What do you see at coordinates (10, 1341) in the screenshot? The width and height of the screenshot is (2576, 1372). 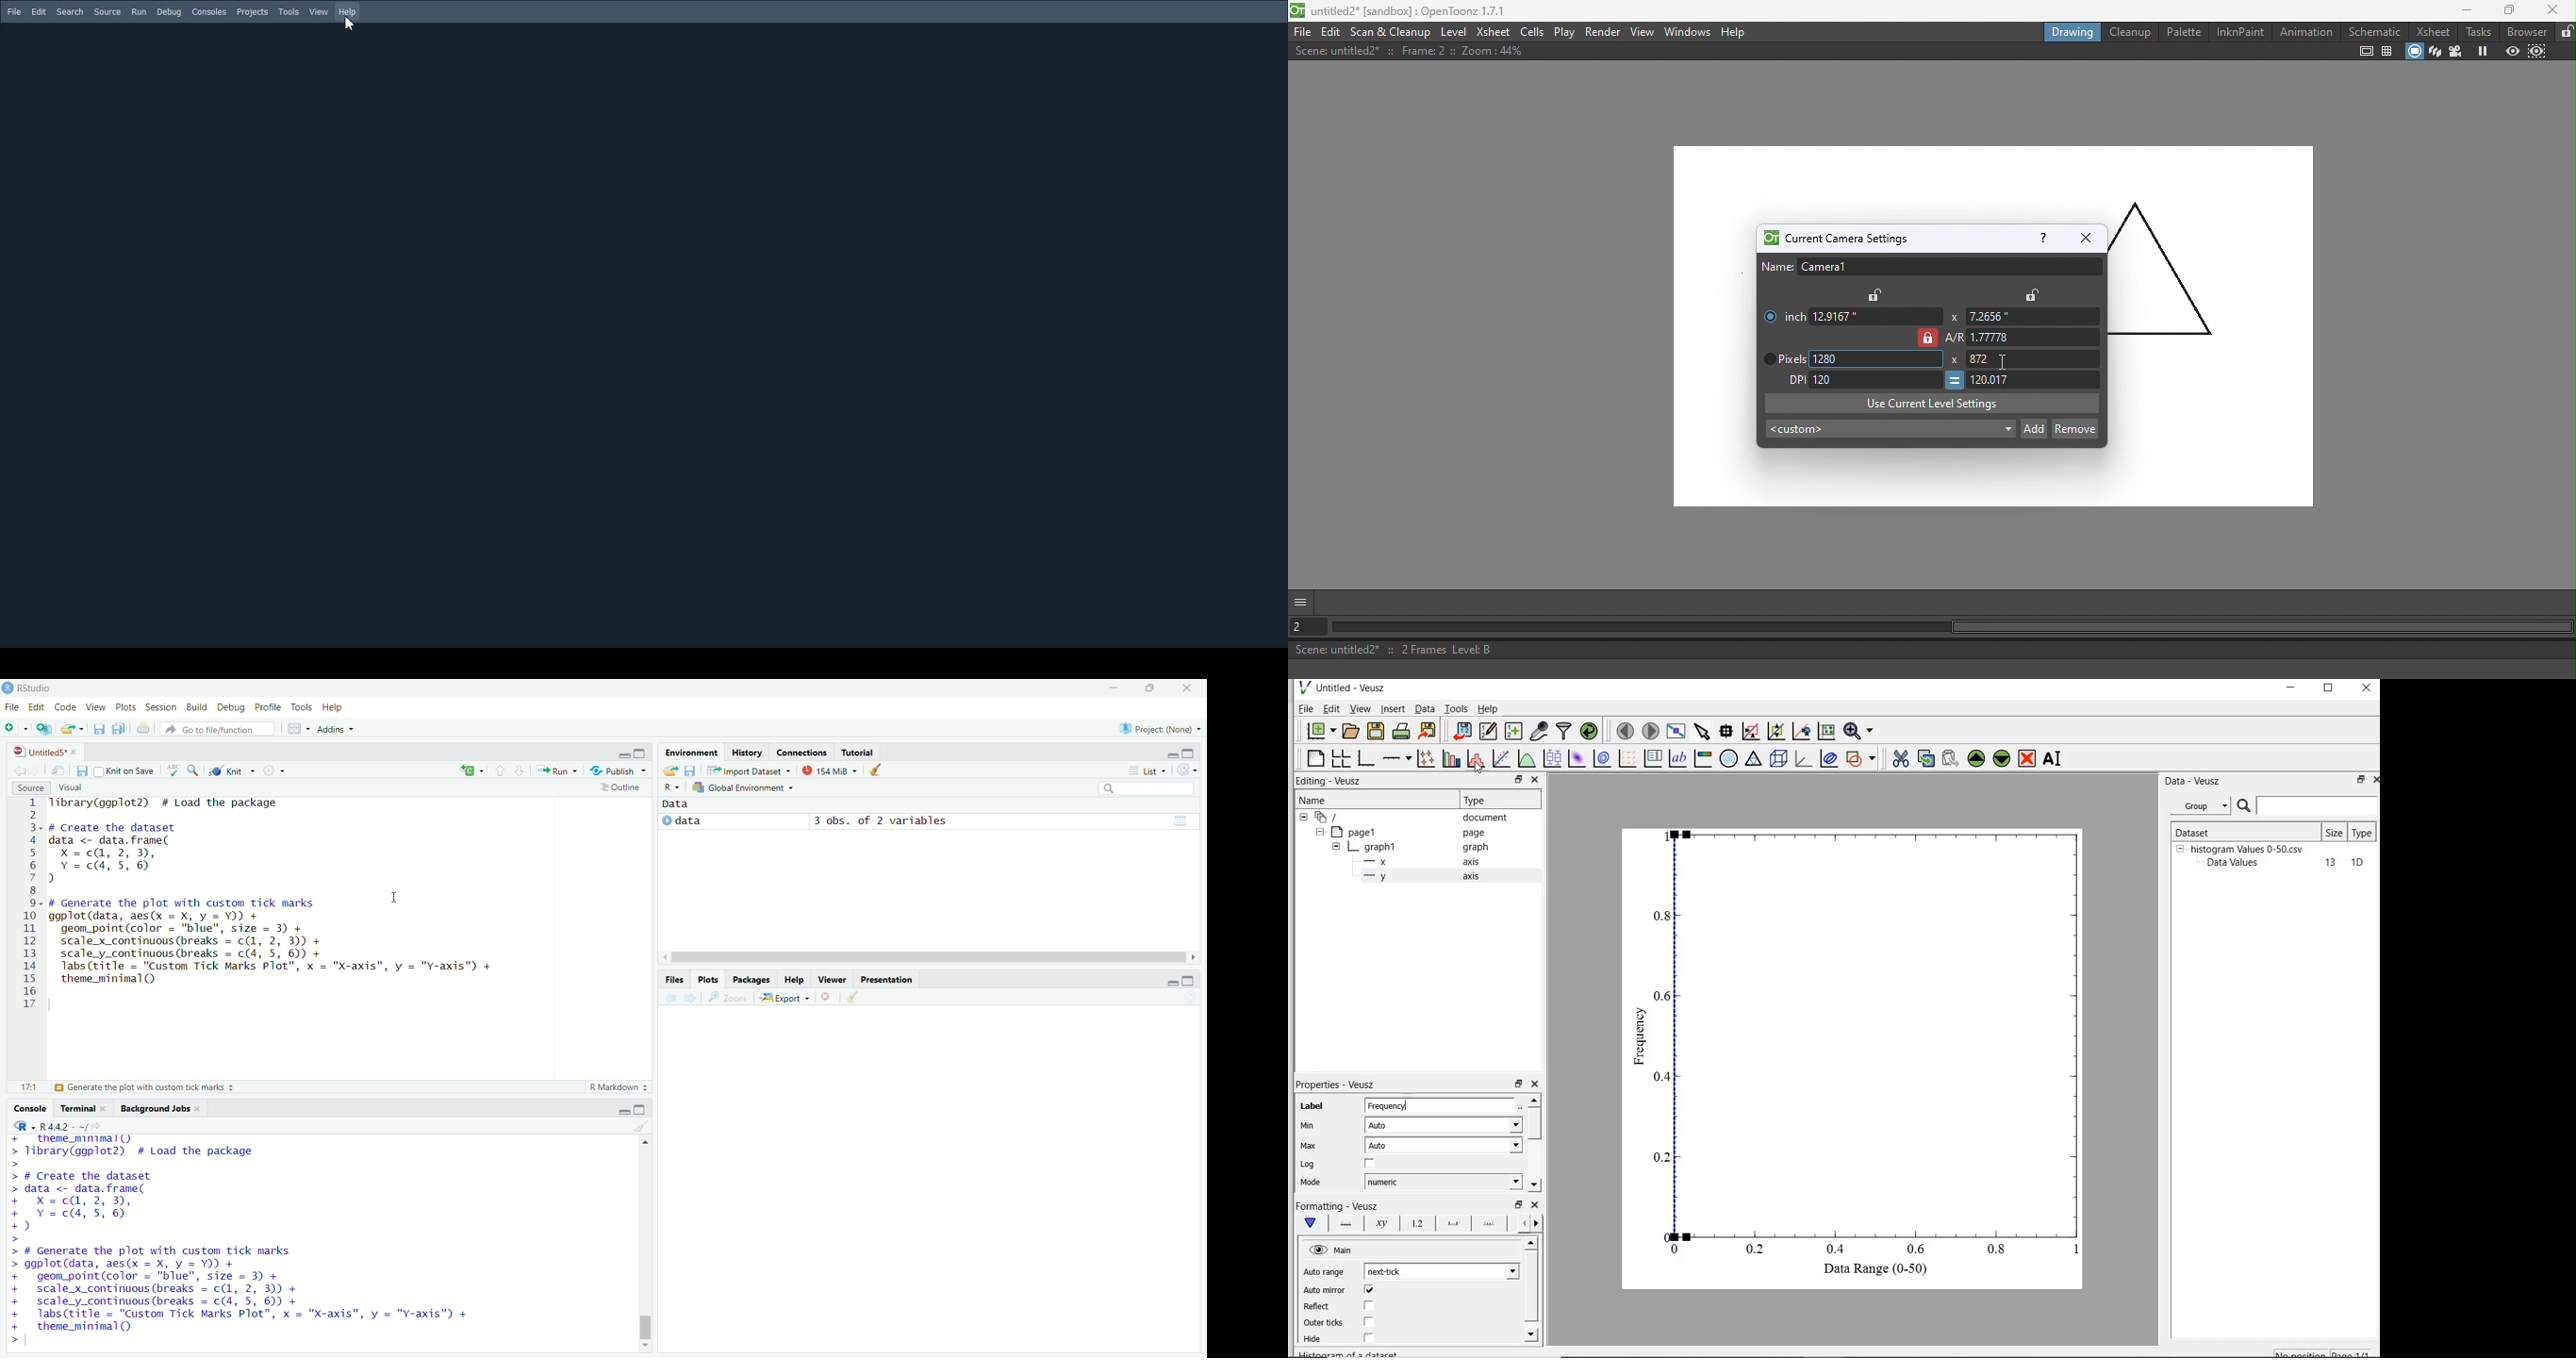 I see `prompt cursor` at bounding box center [10, 1341].